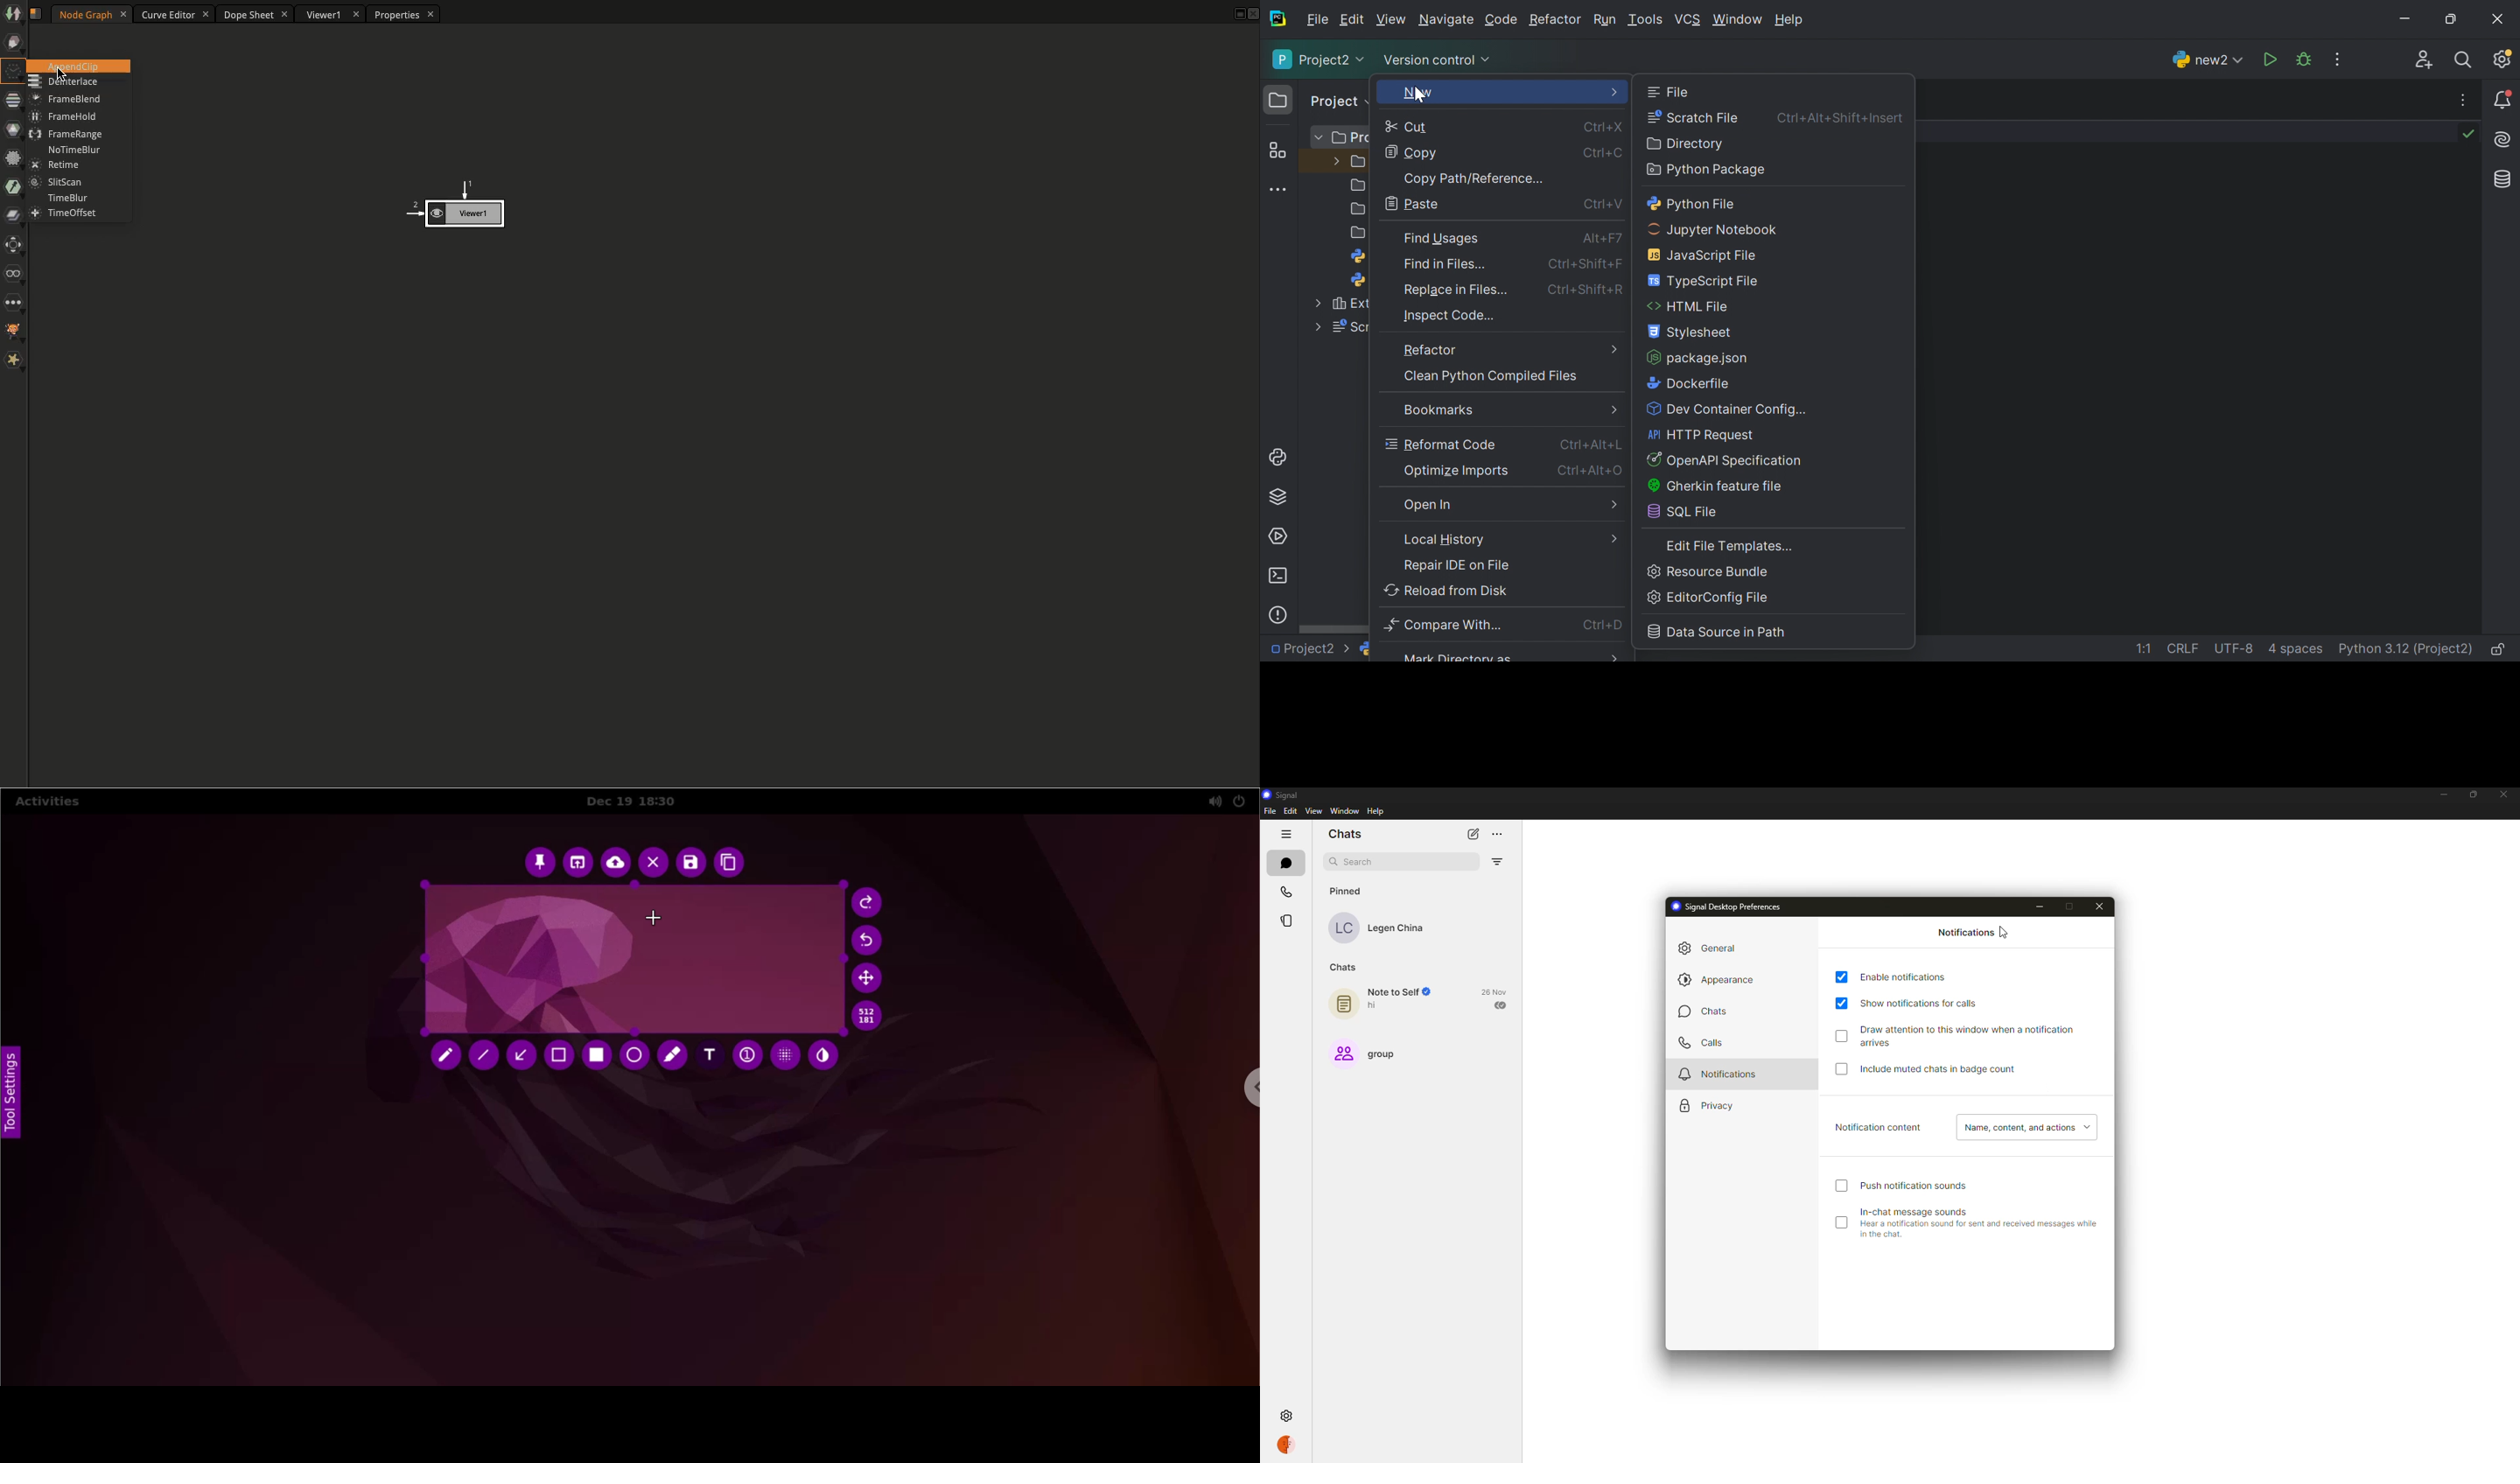 This screenshot has width=2520, height=1484. What do you see at coordinates (1283, 499) in the screenshot?
I see `Python Packages` at bounding box center [1283, 499].